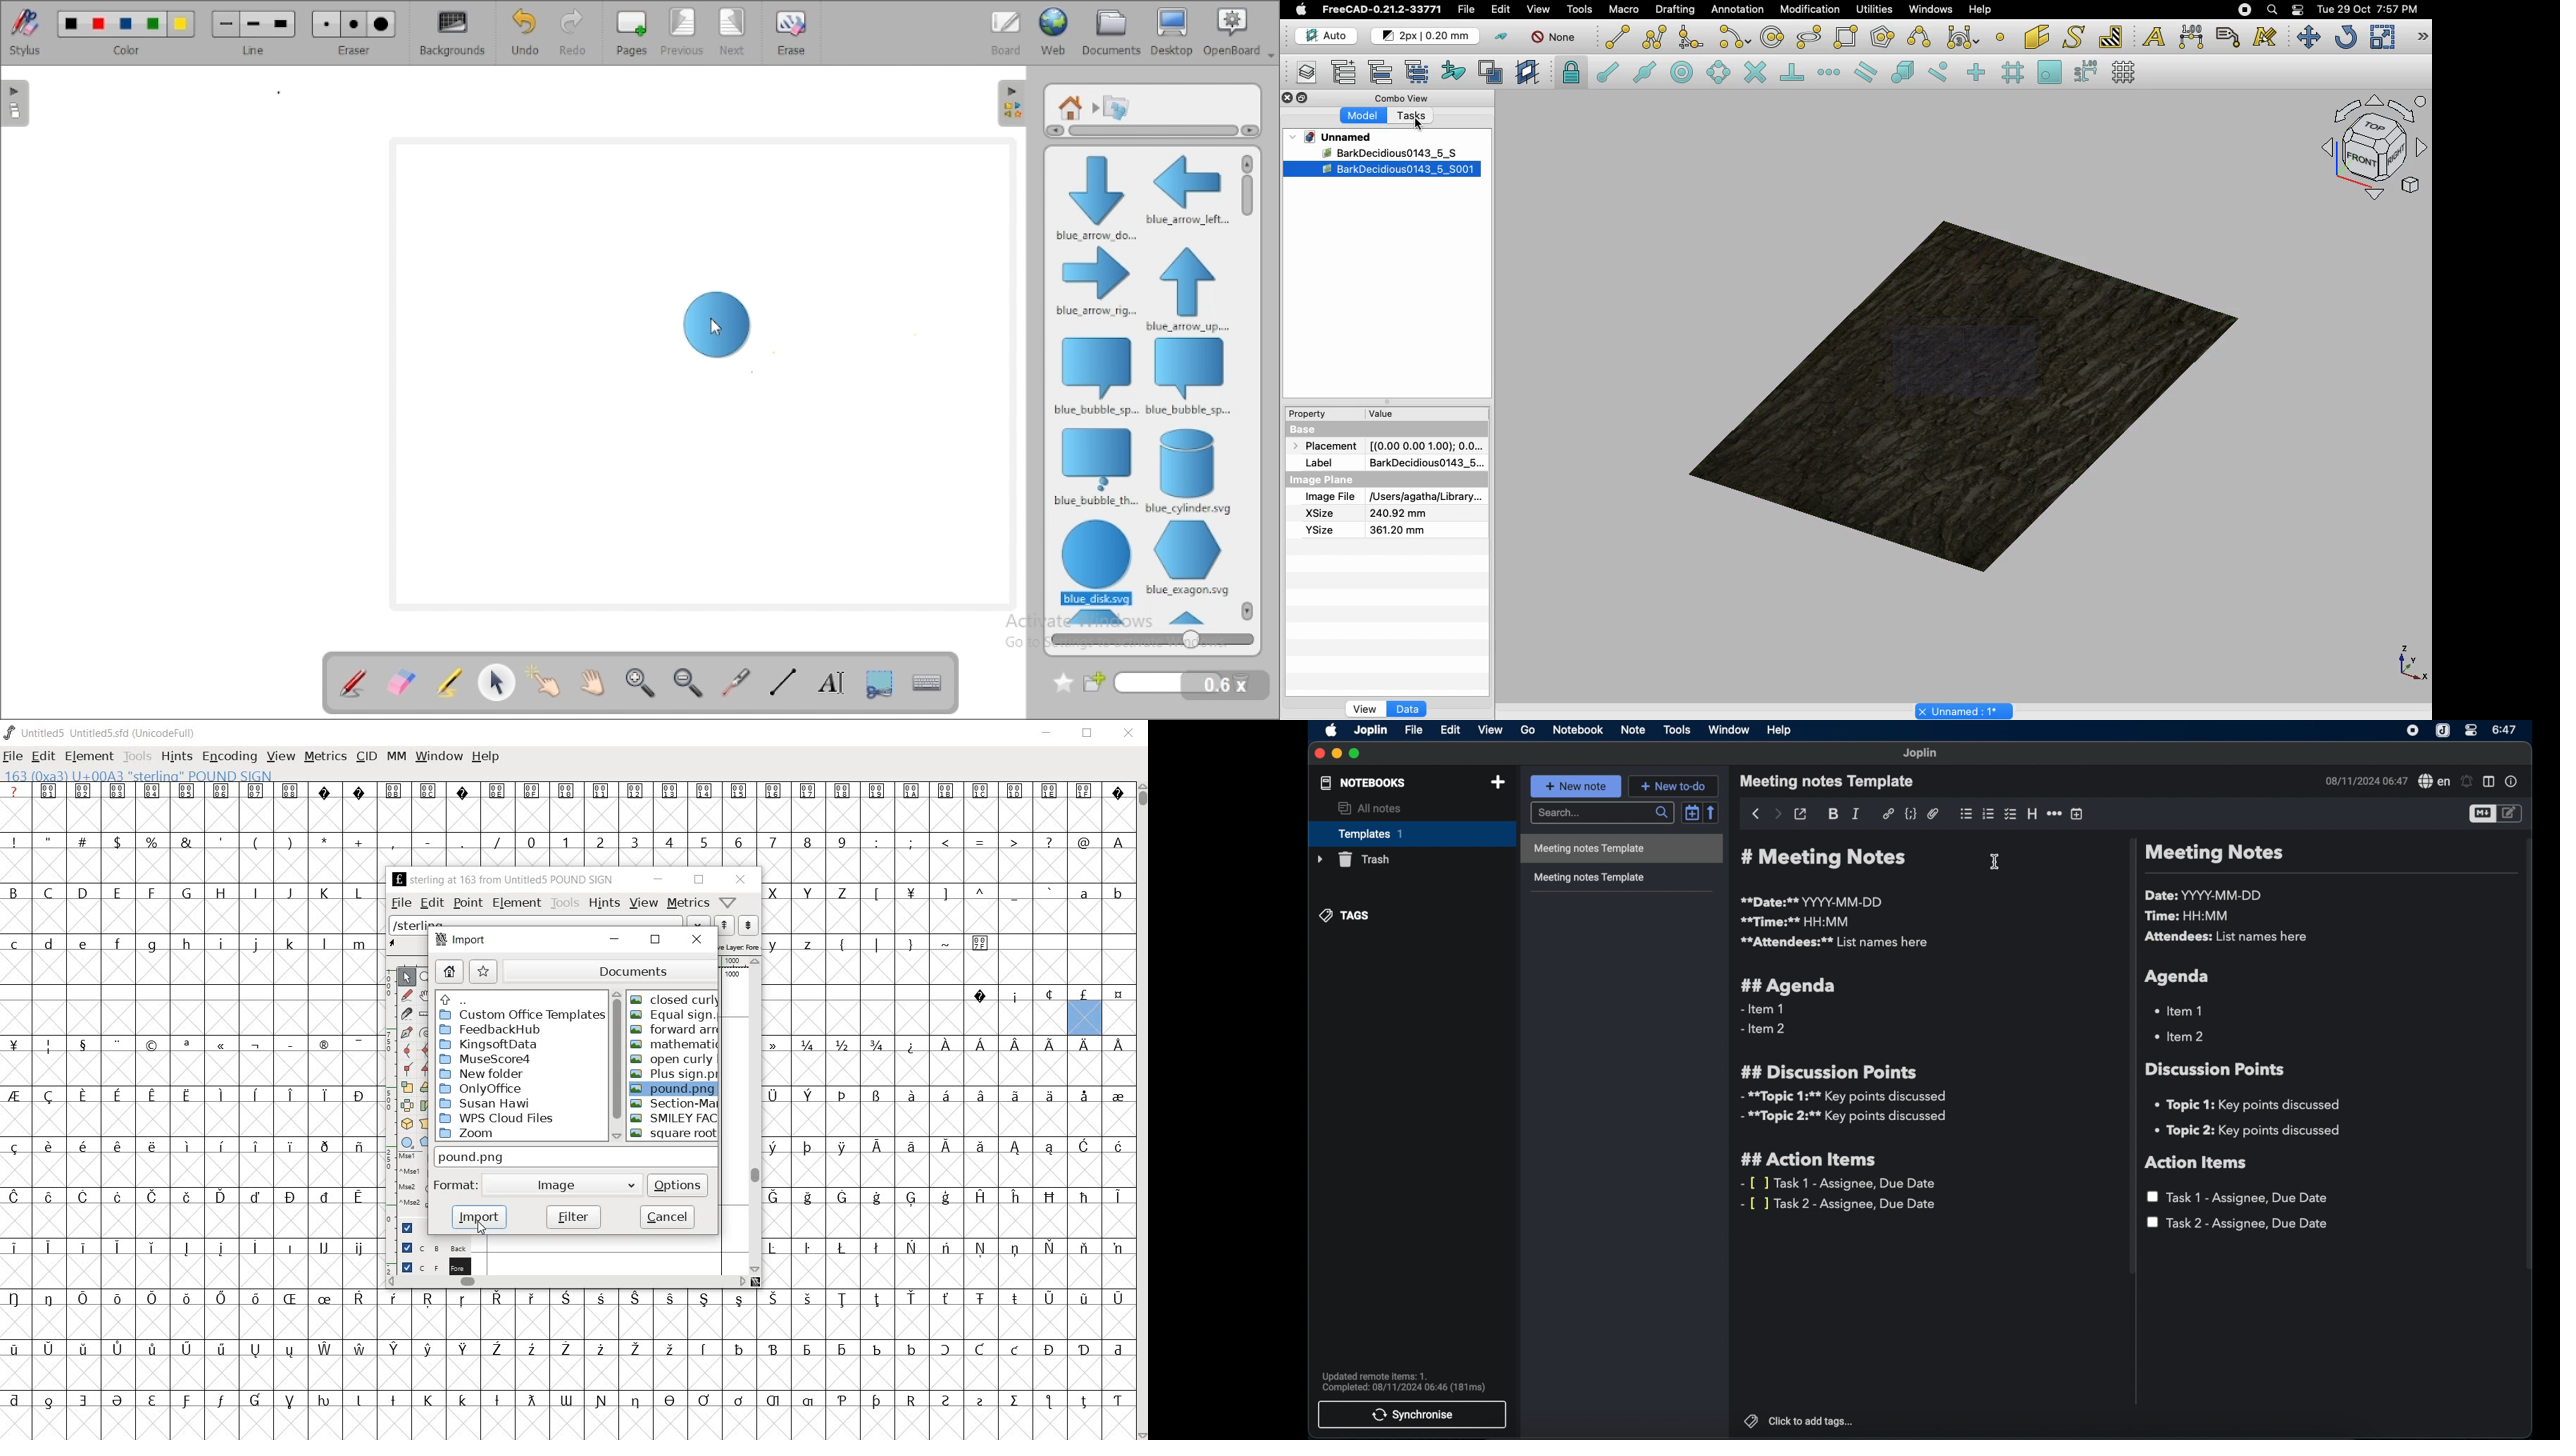 The height and width of the screenshot is (1456, 2576). I want to click on Symbol, so click(877, 1249).